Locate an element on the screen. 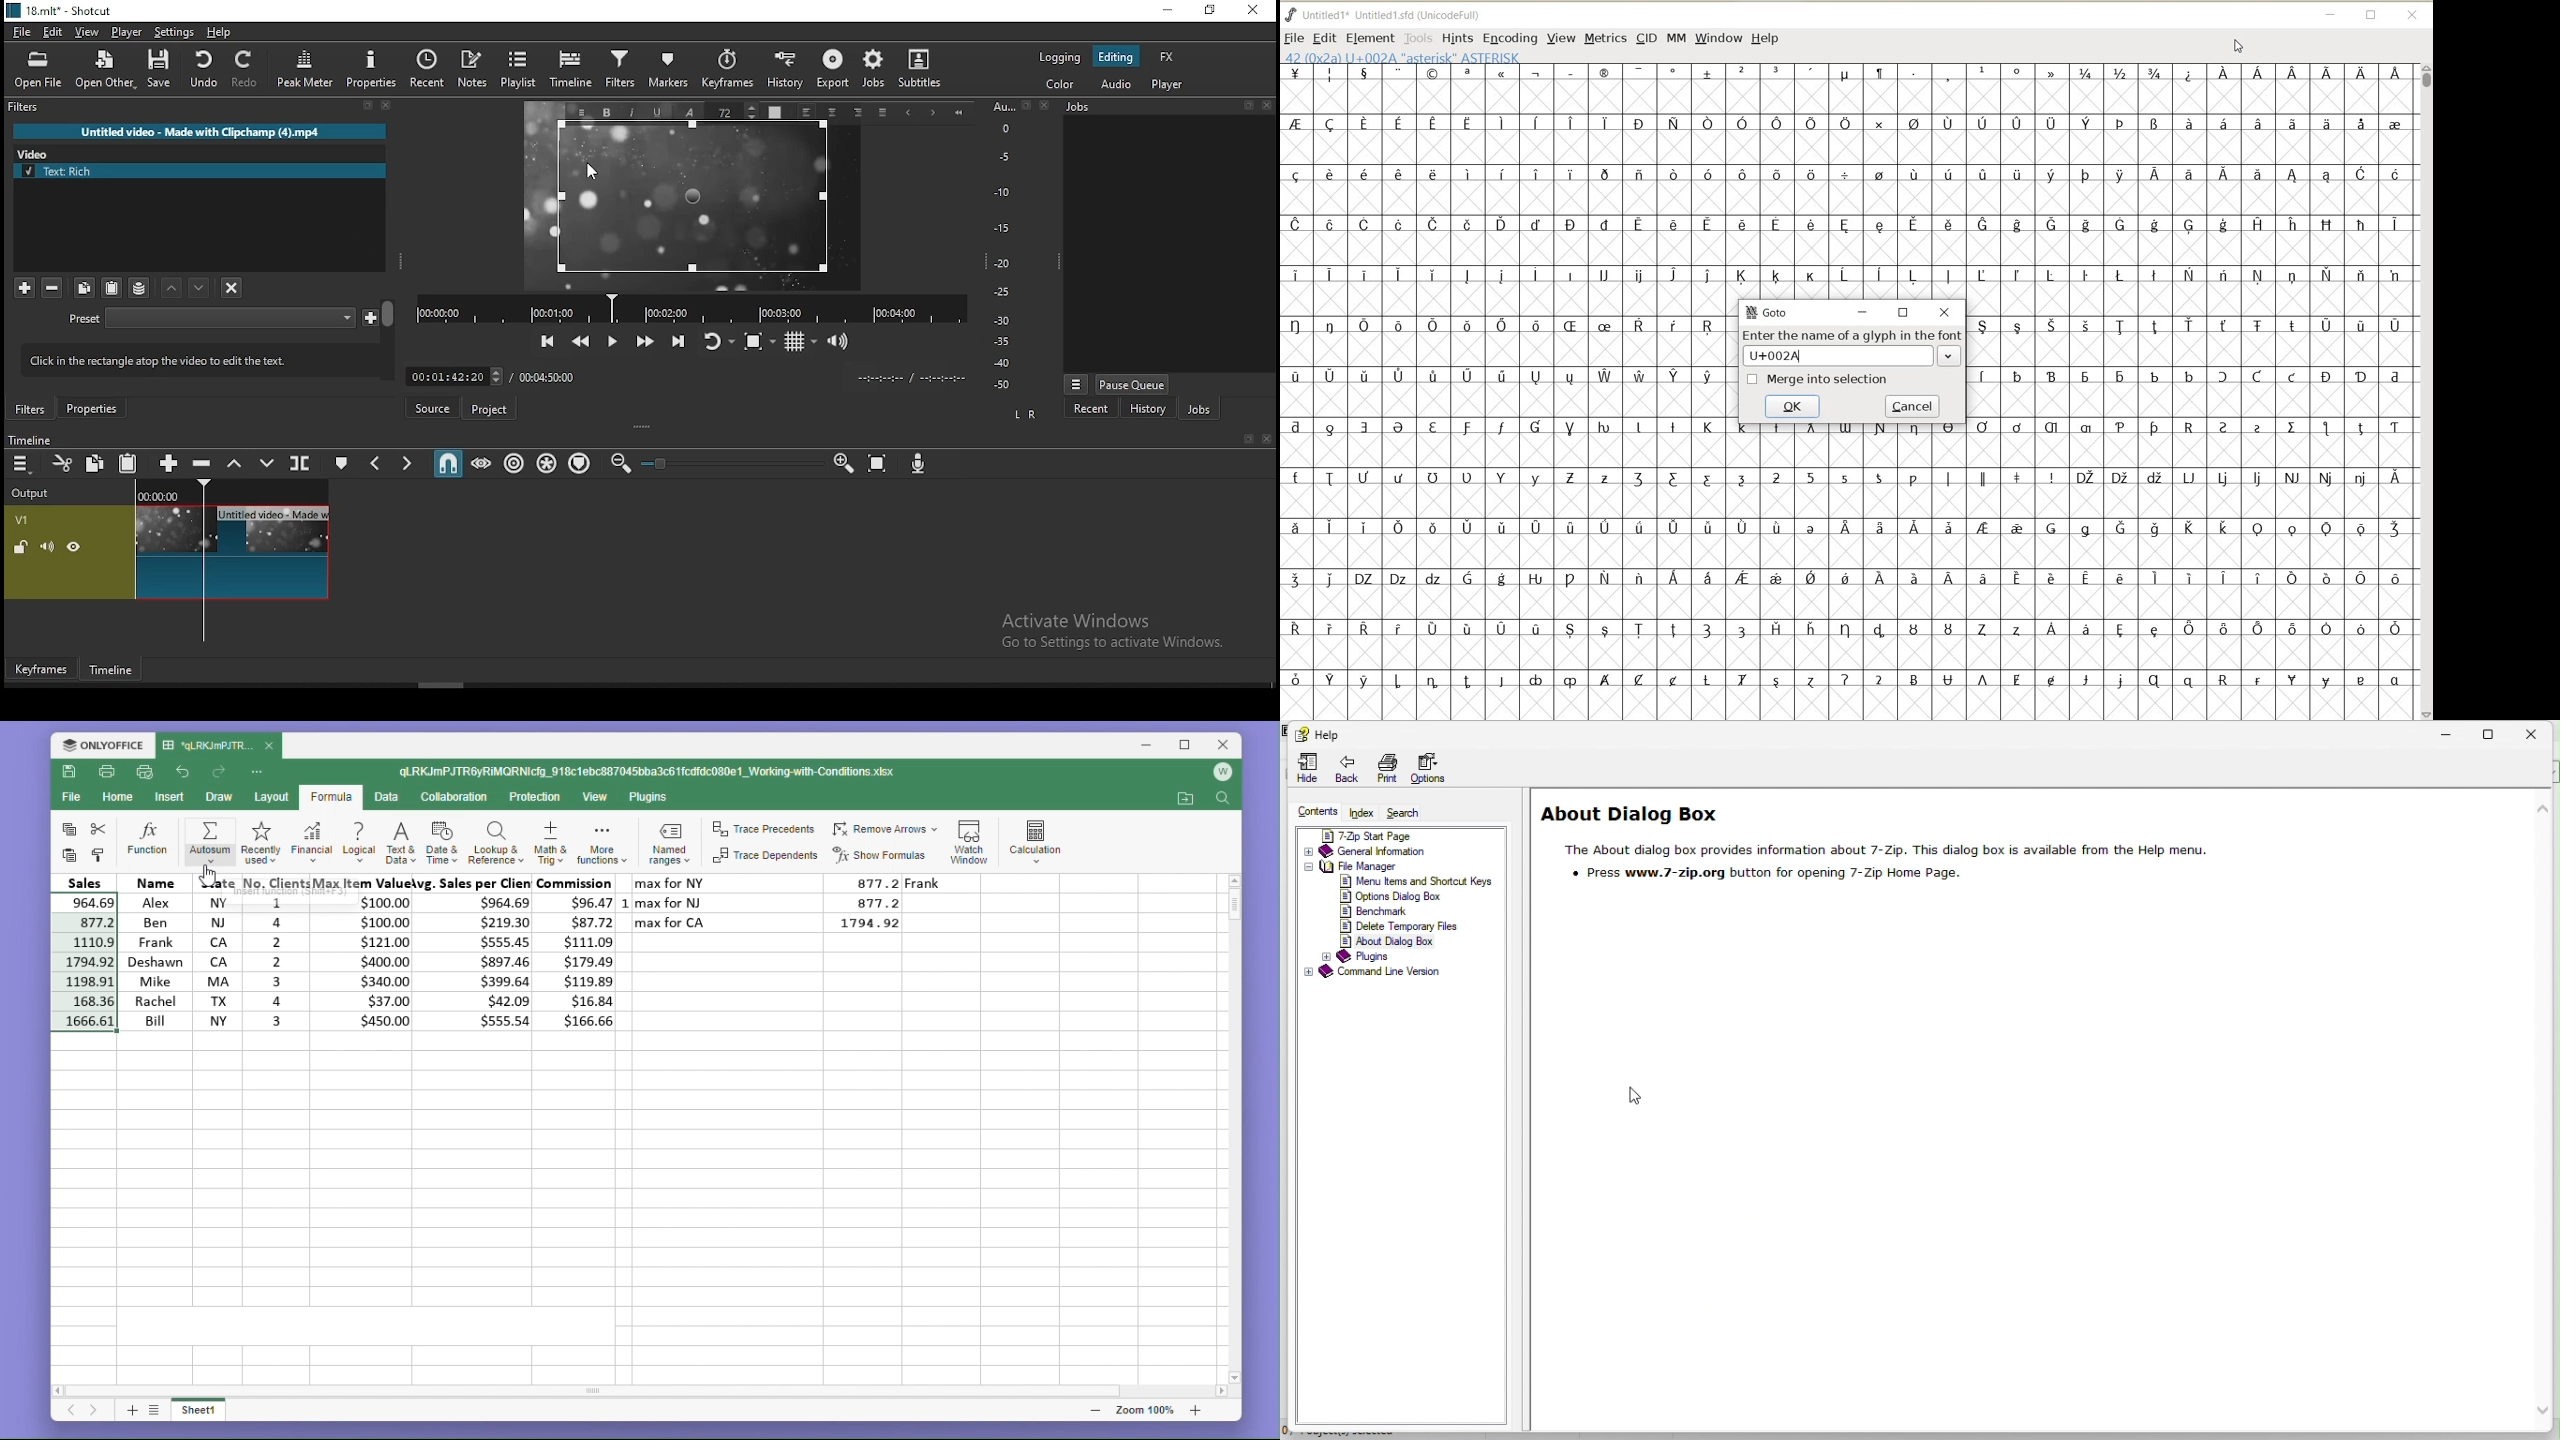 Image resolution: width=2576 pixels, height=1456 pixels. edit is located at coordinates (55, 33).